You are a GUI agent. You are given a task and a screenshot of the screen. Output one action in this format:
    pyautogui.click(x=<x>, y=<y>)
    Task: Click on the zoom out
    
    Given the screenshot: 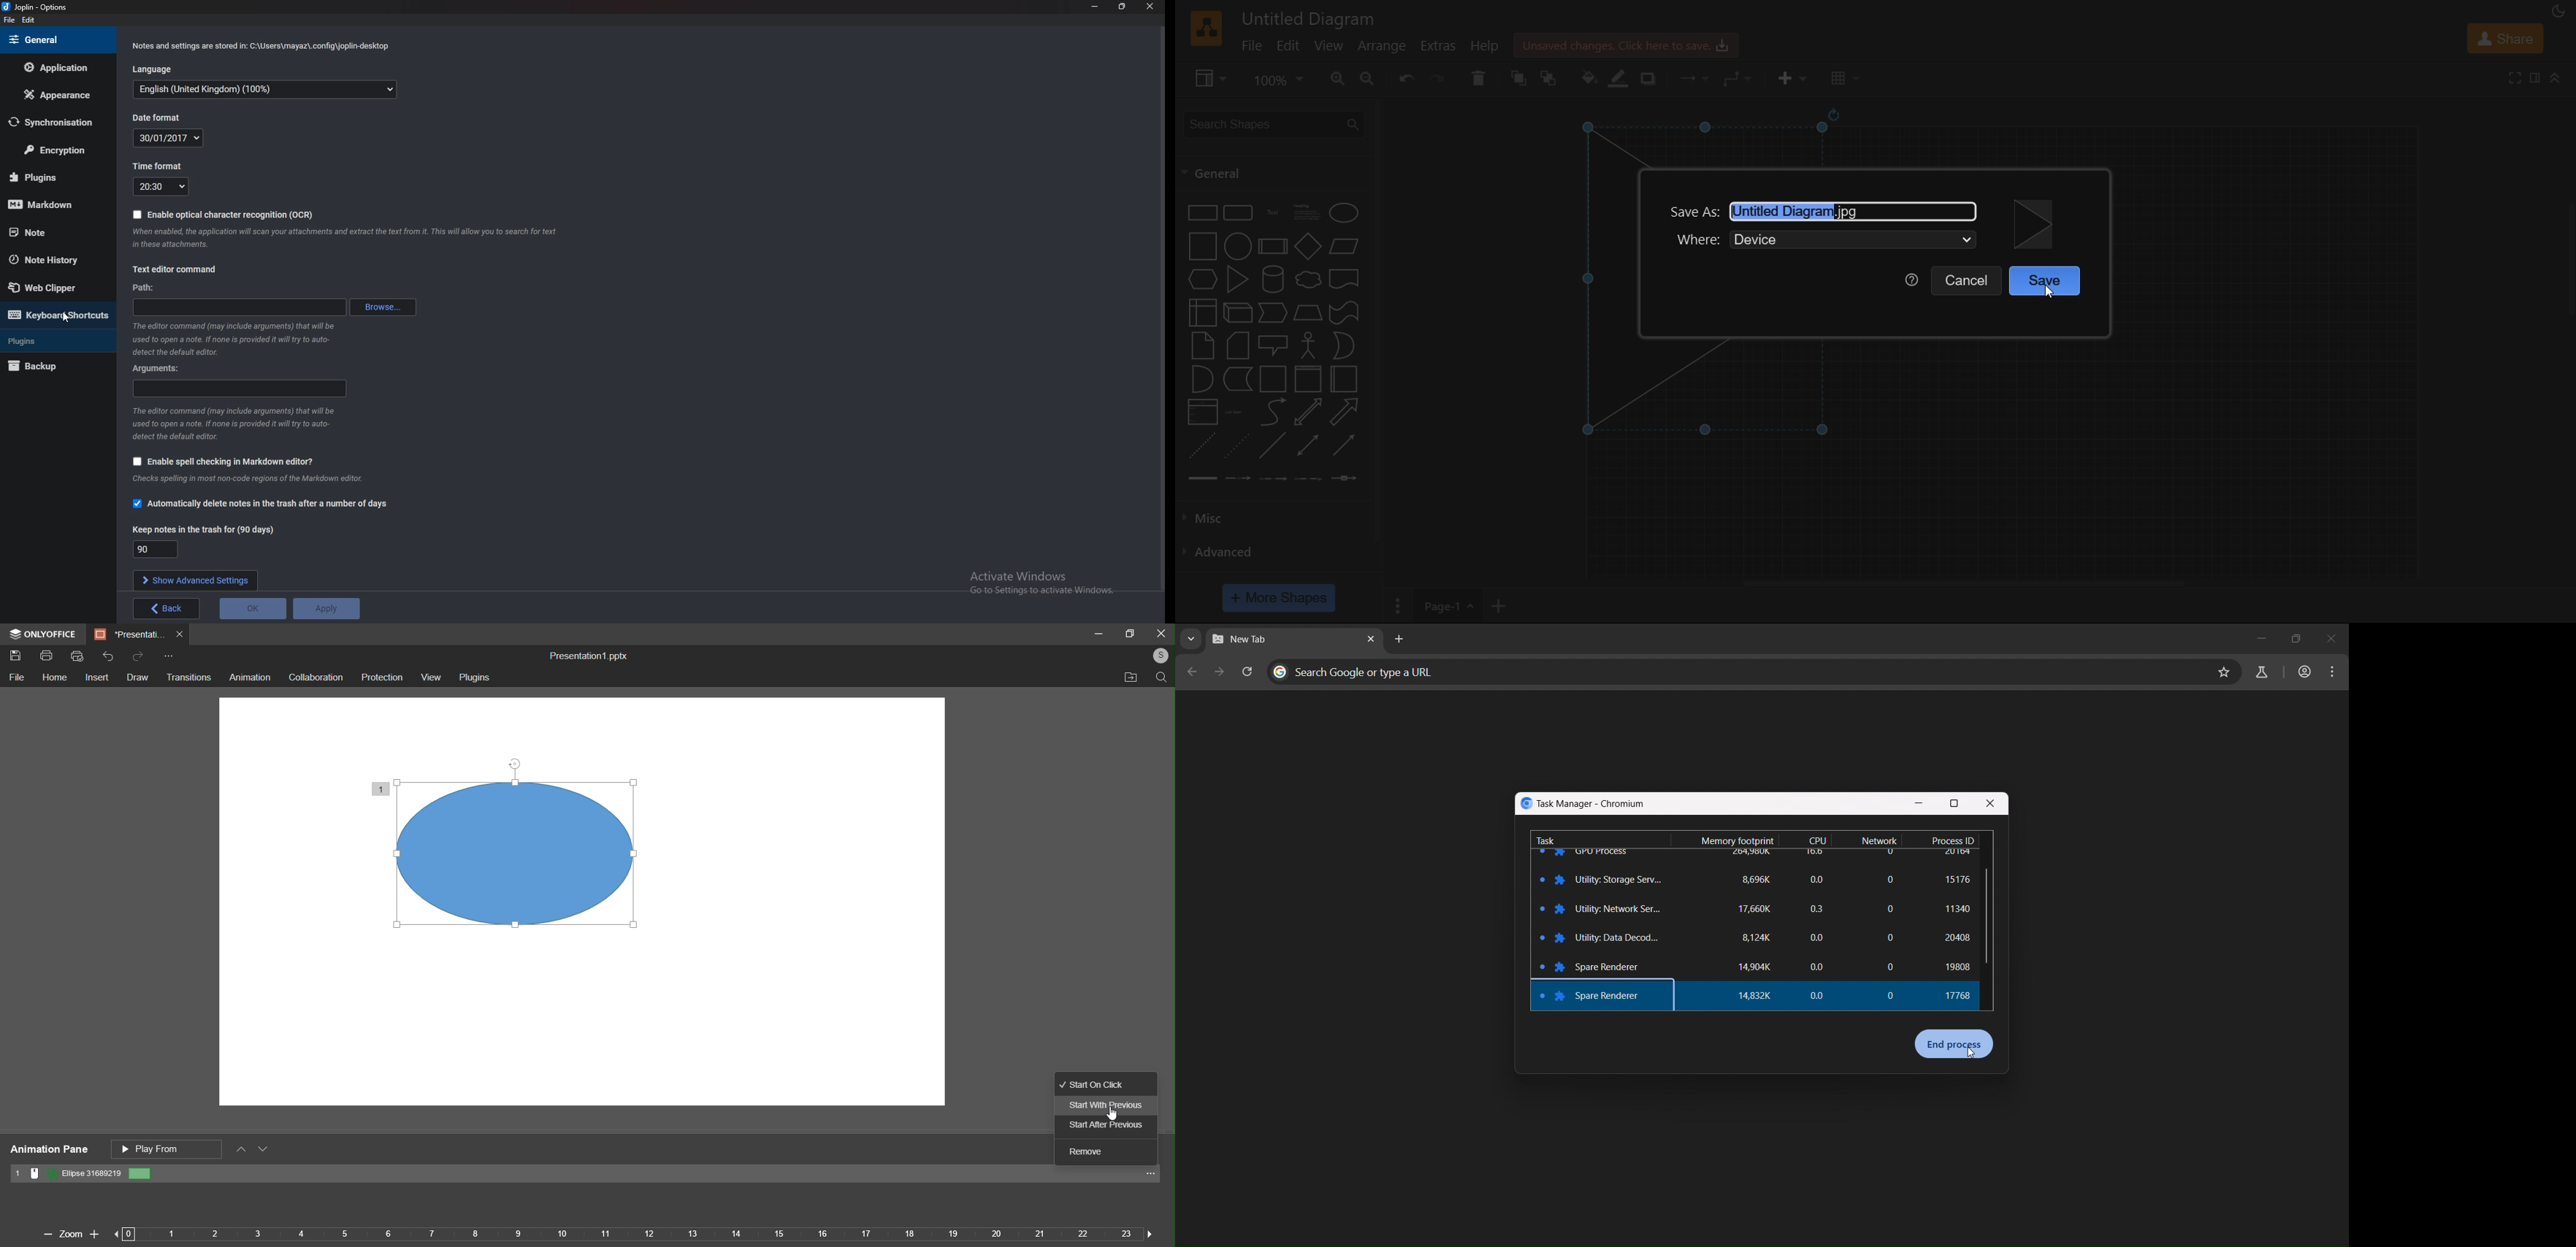 What is the action you would take?
    pyautogui.click(x=44, y=1235)
    